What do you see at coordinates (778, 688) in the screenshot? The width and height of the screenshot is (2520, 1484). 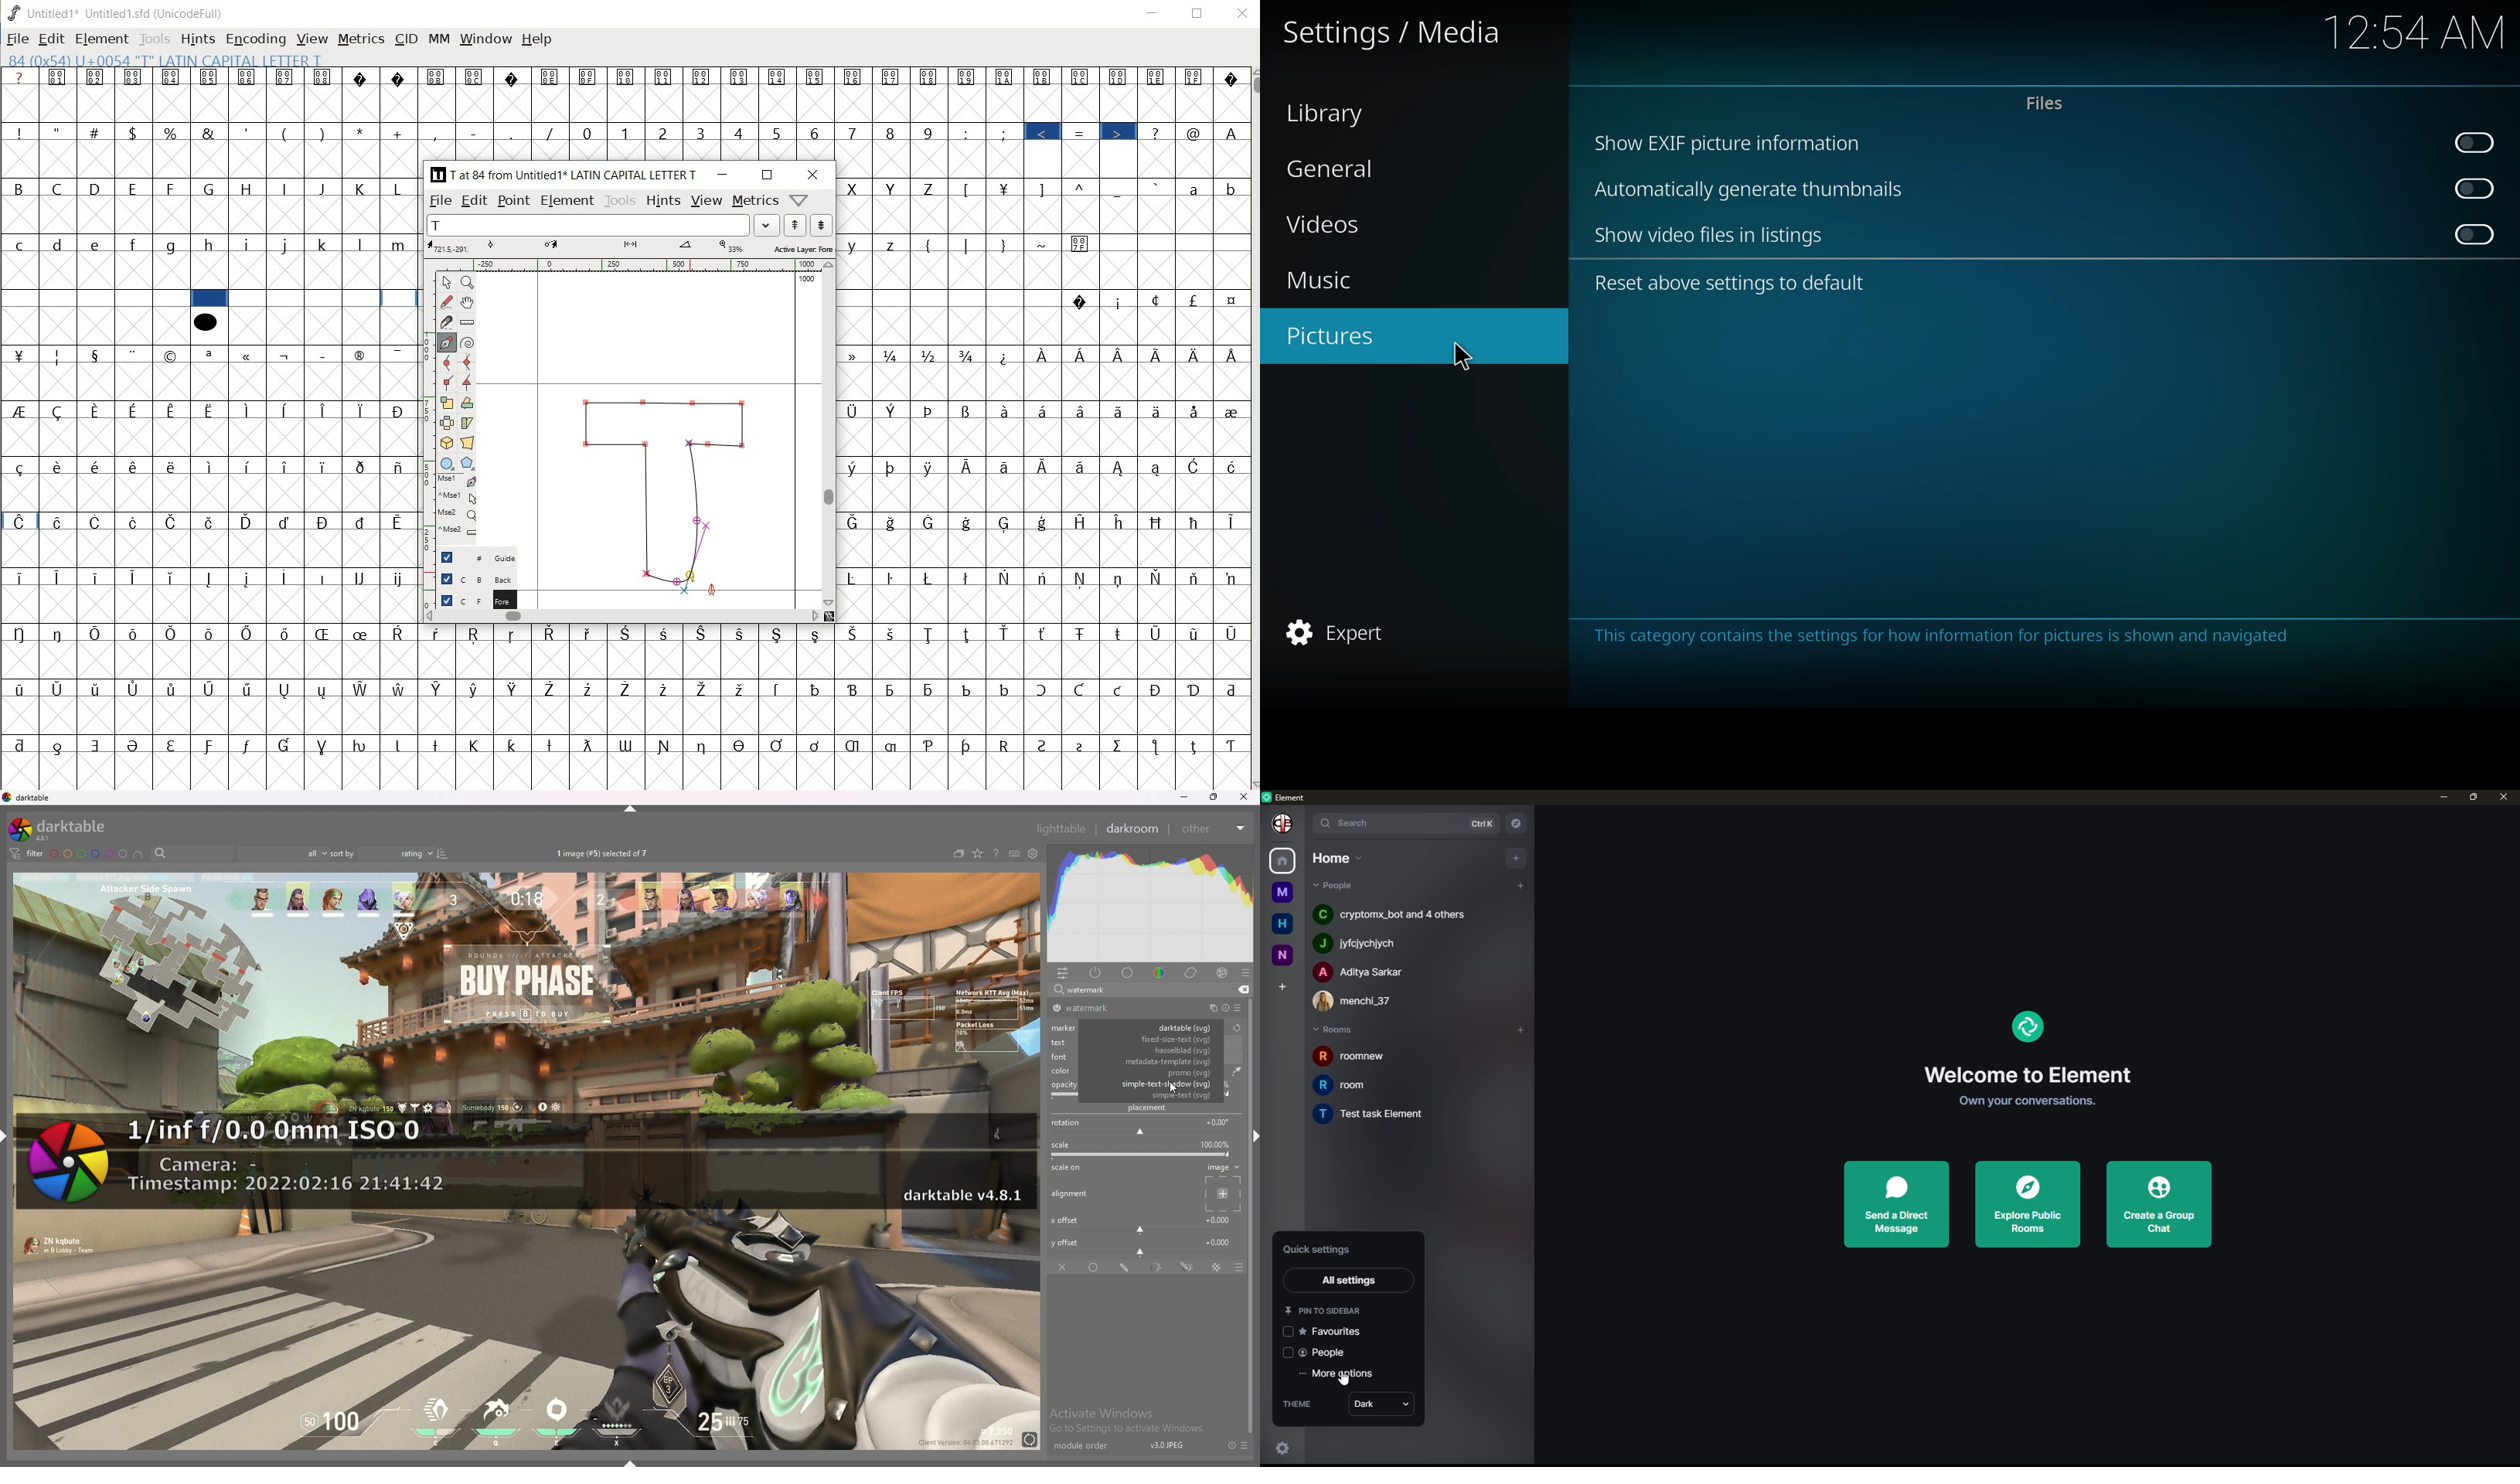 I see `Symbol` at bounding box center [778, 688].